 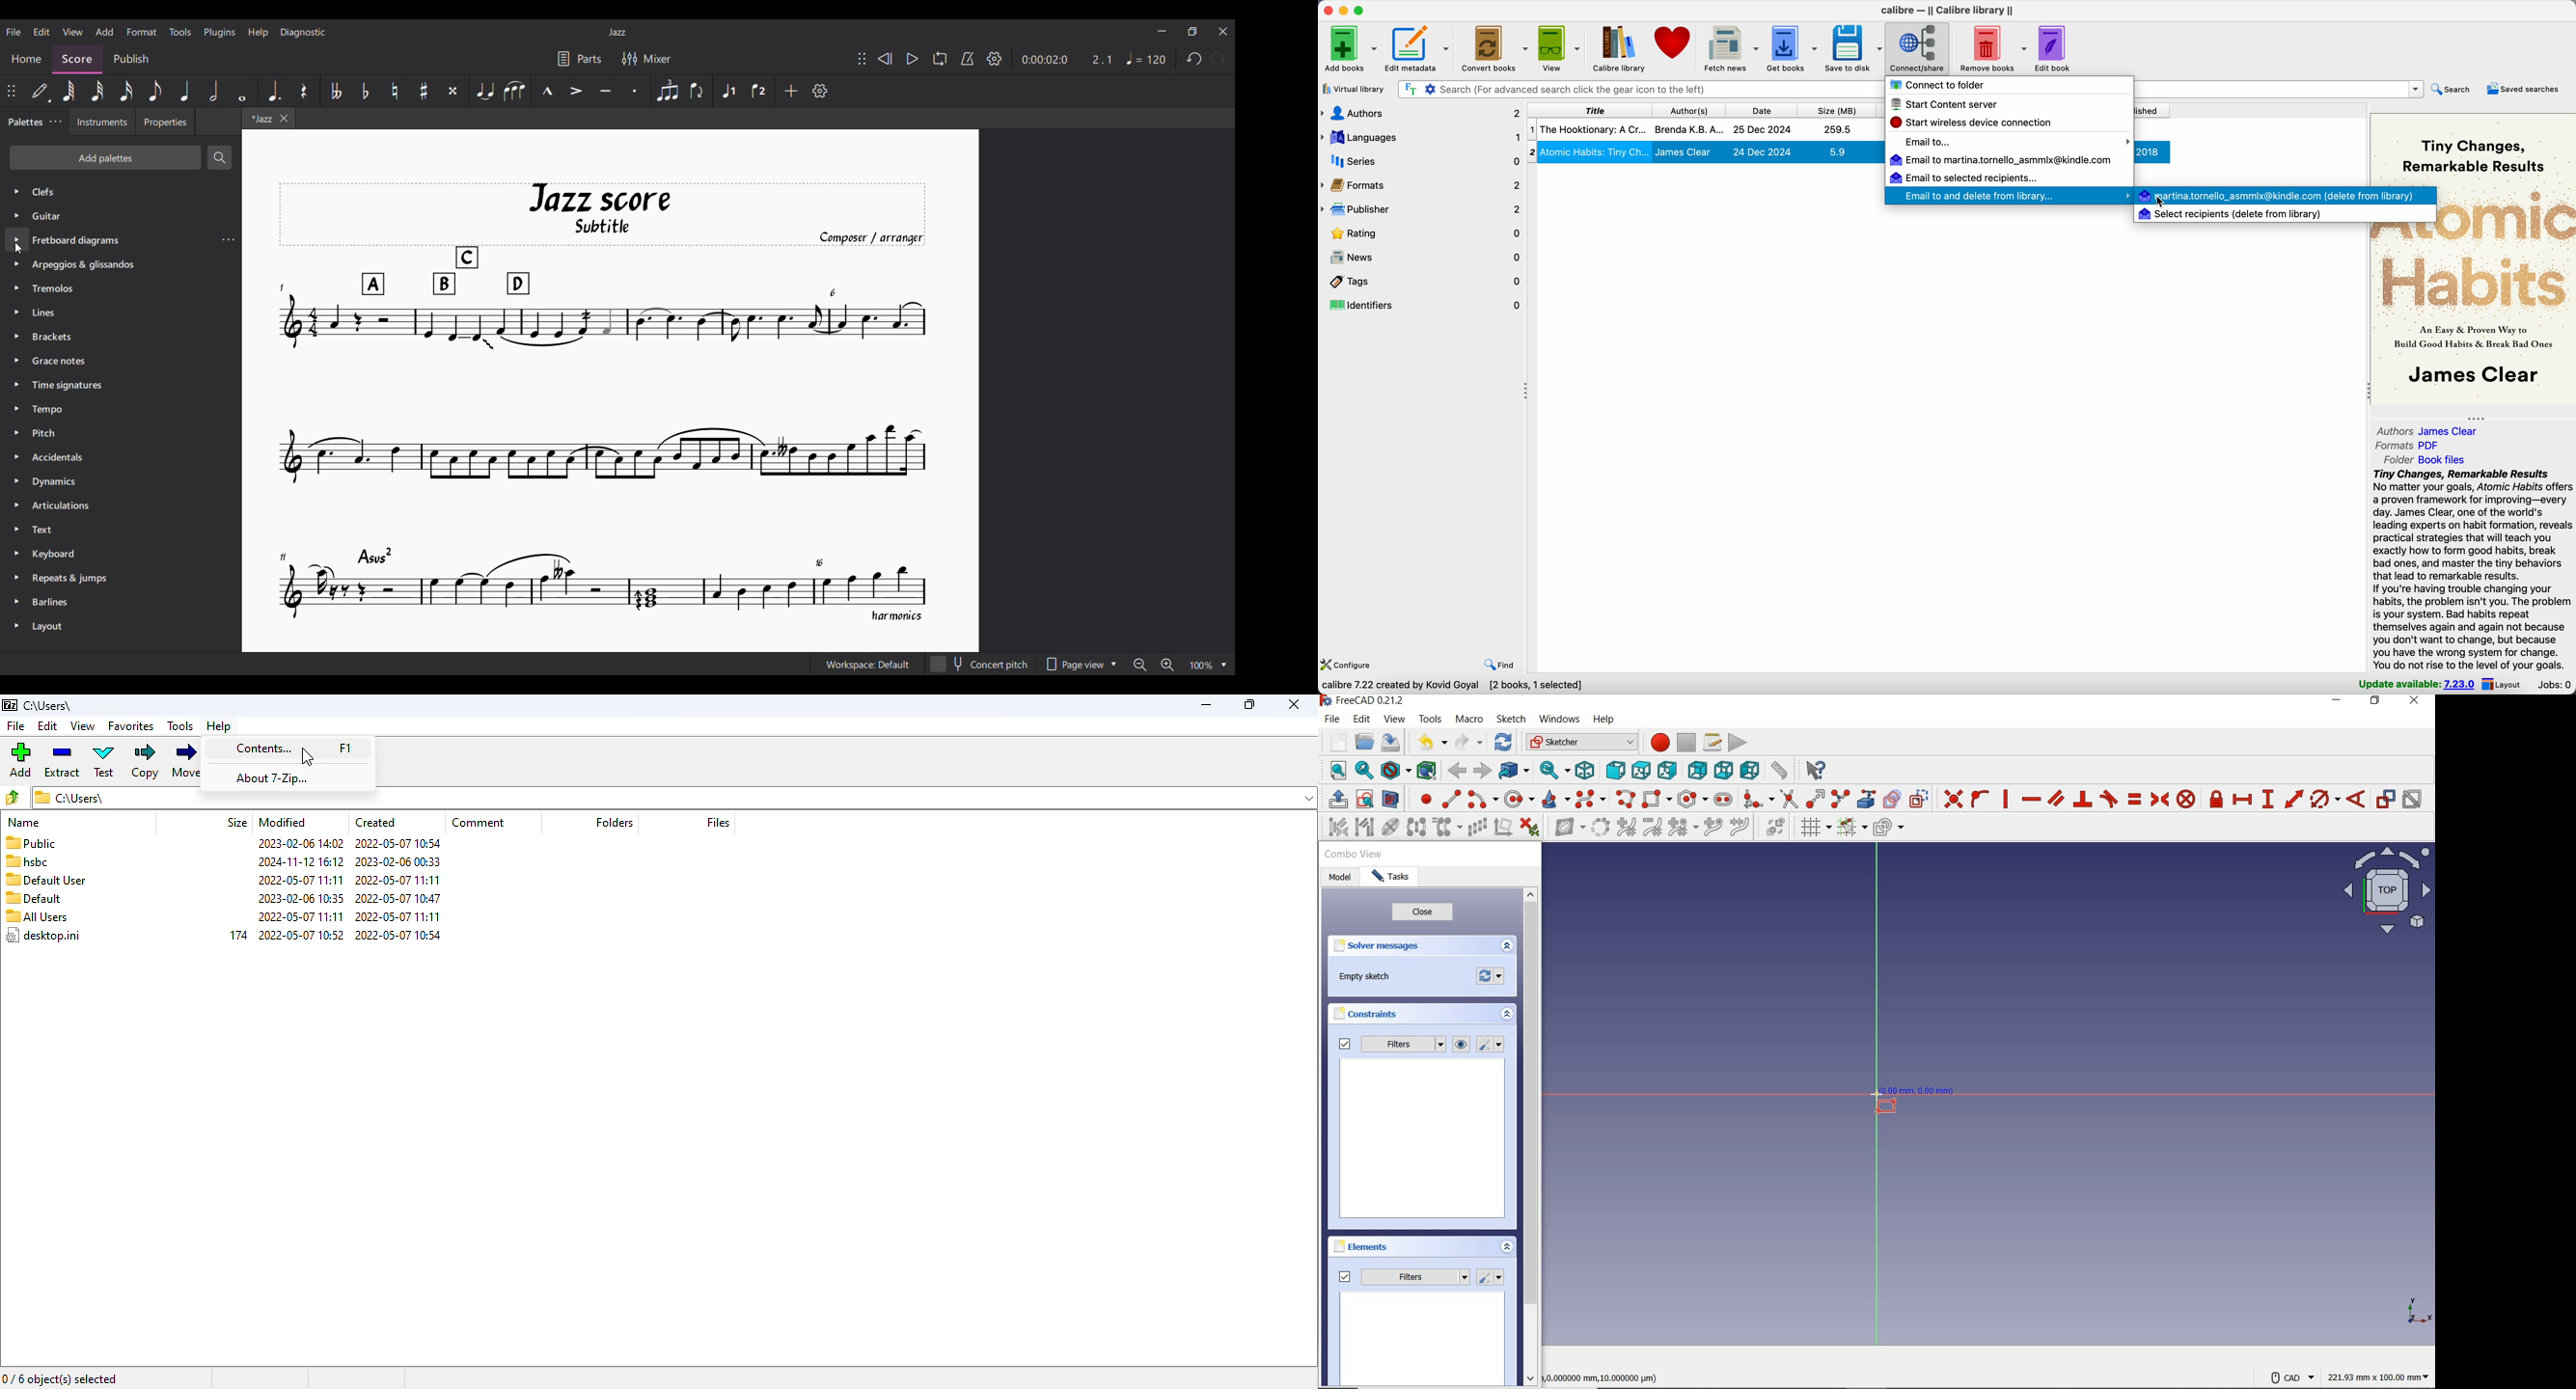 I want to click on Tenuto, so click(x=606, y=91).